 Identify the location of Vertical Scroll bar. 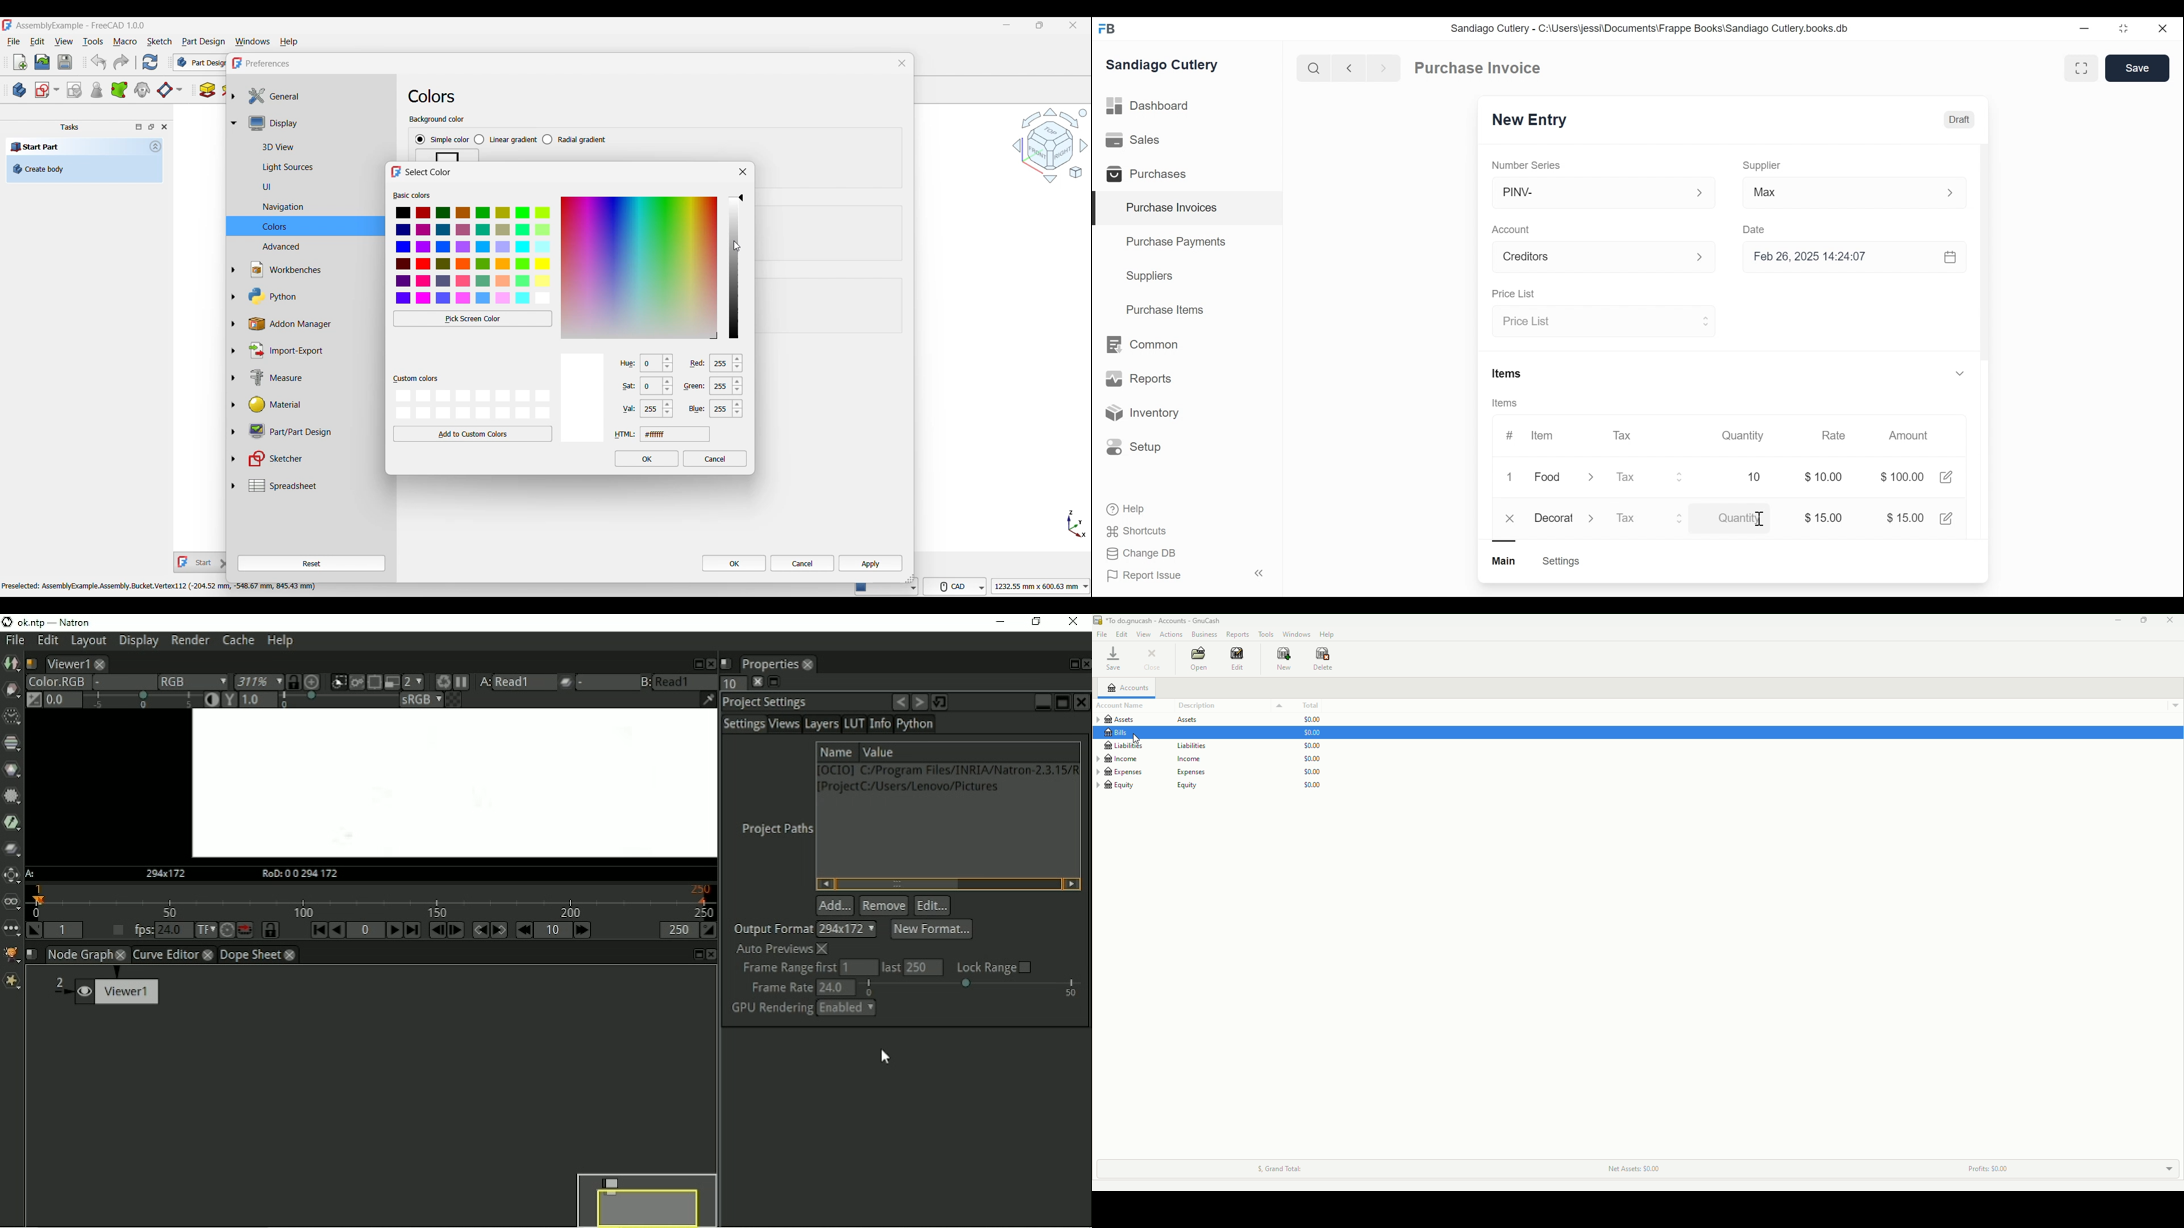
(1985, 268).